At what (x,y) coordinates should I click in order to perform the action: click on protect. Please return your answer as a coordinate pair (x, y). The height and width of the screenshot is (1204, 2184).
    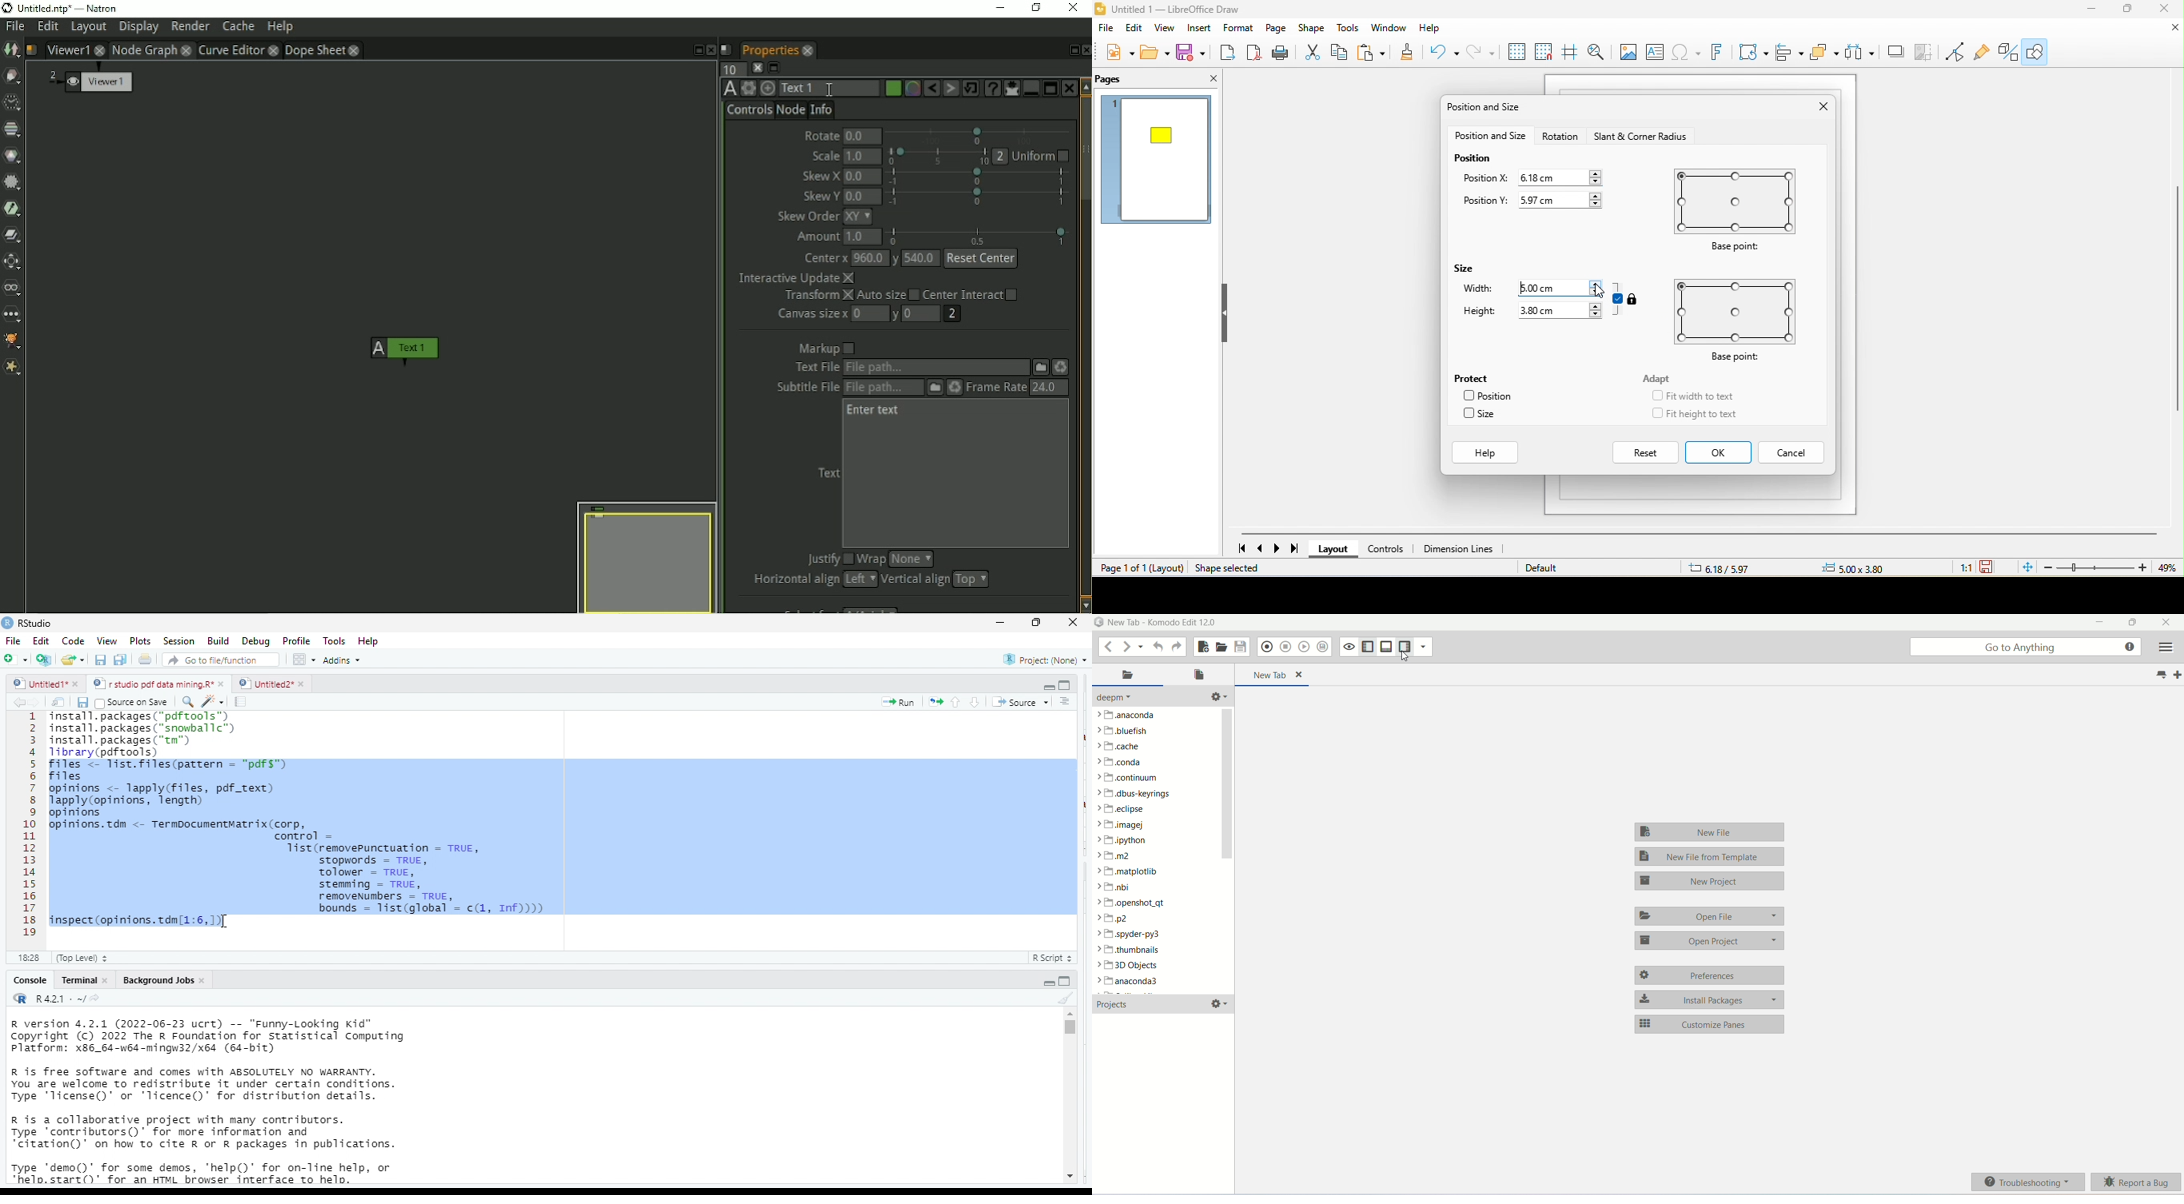
    Looking at the image, I should click on (1480, 377).